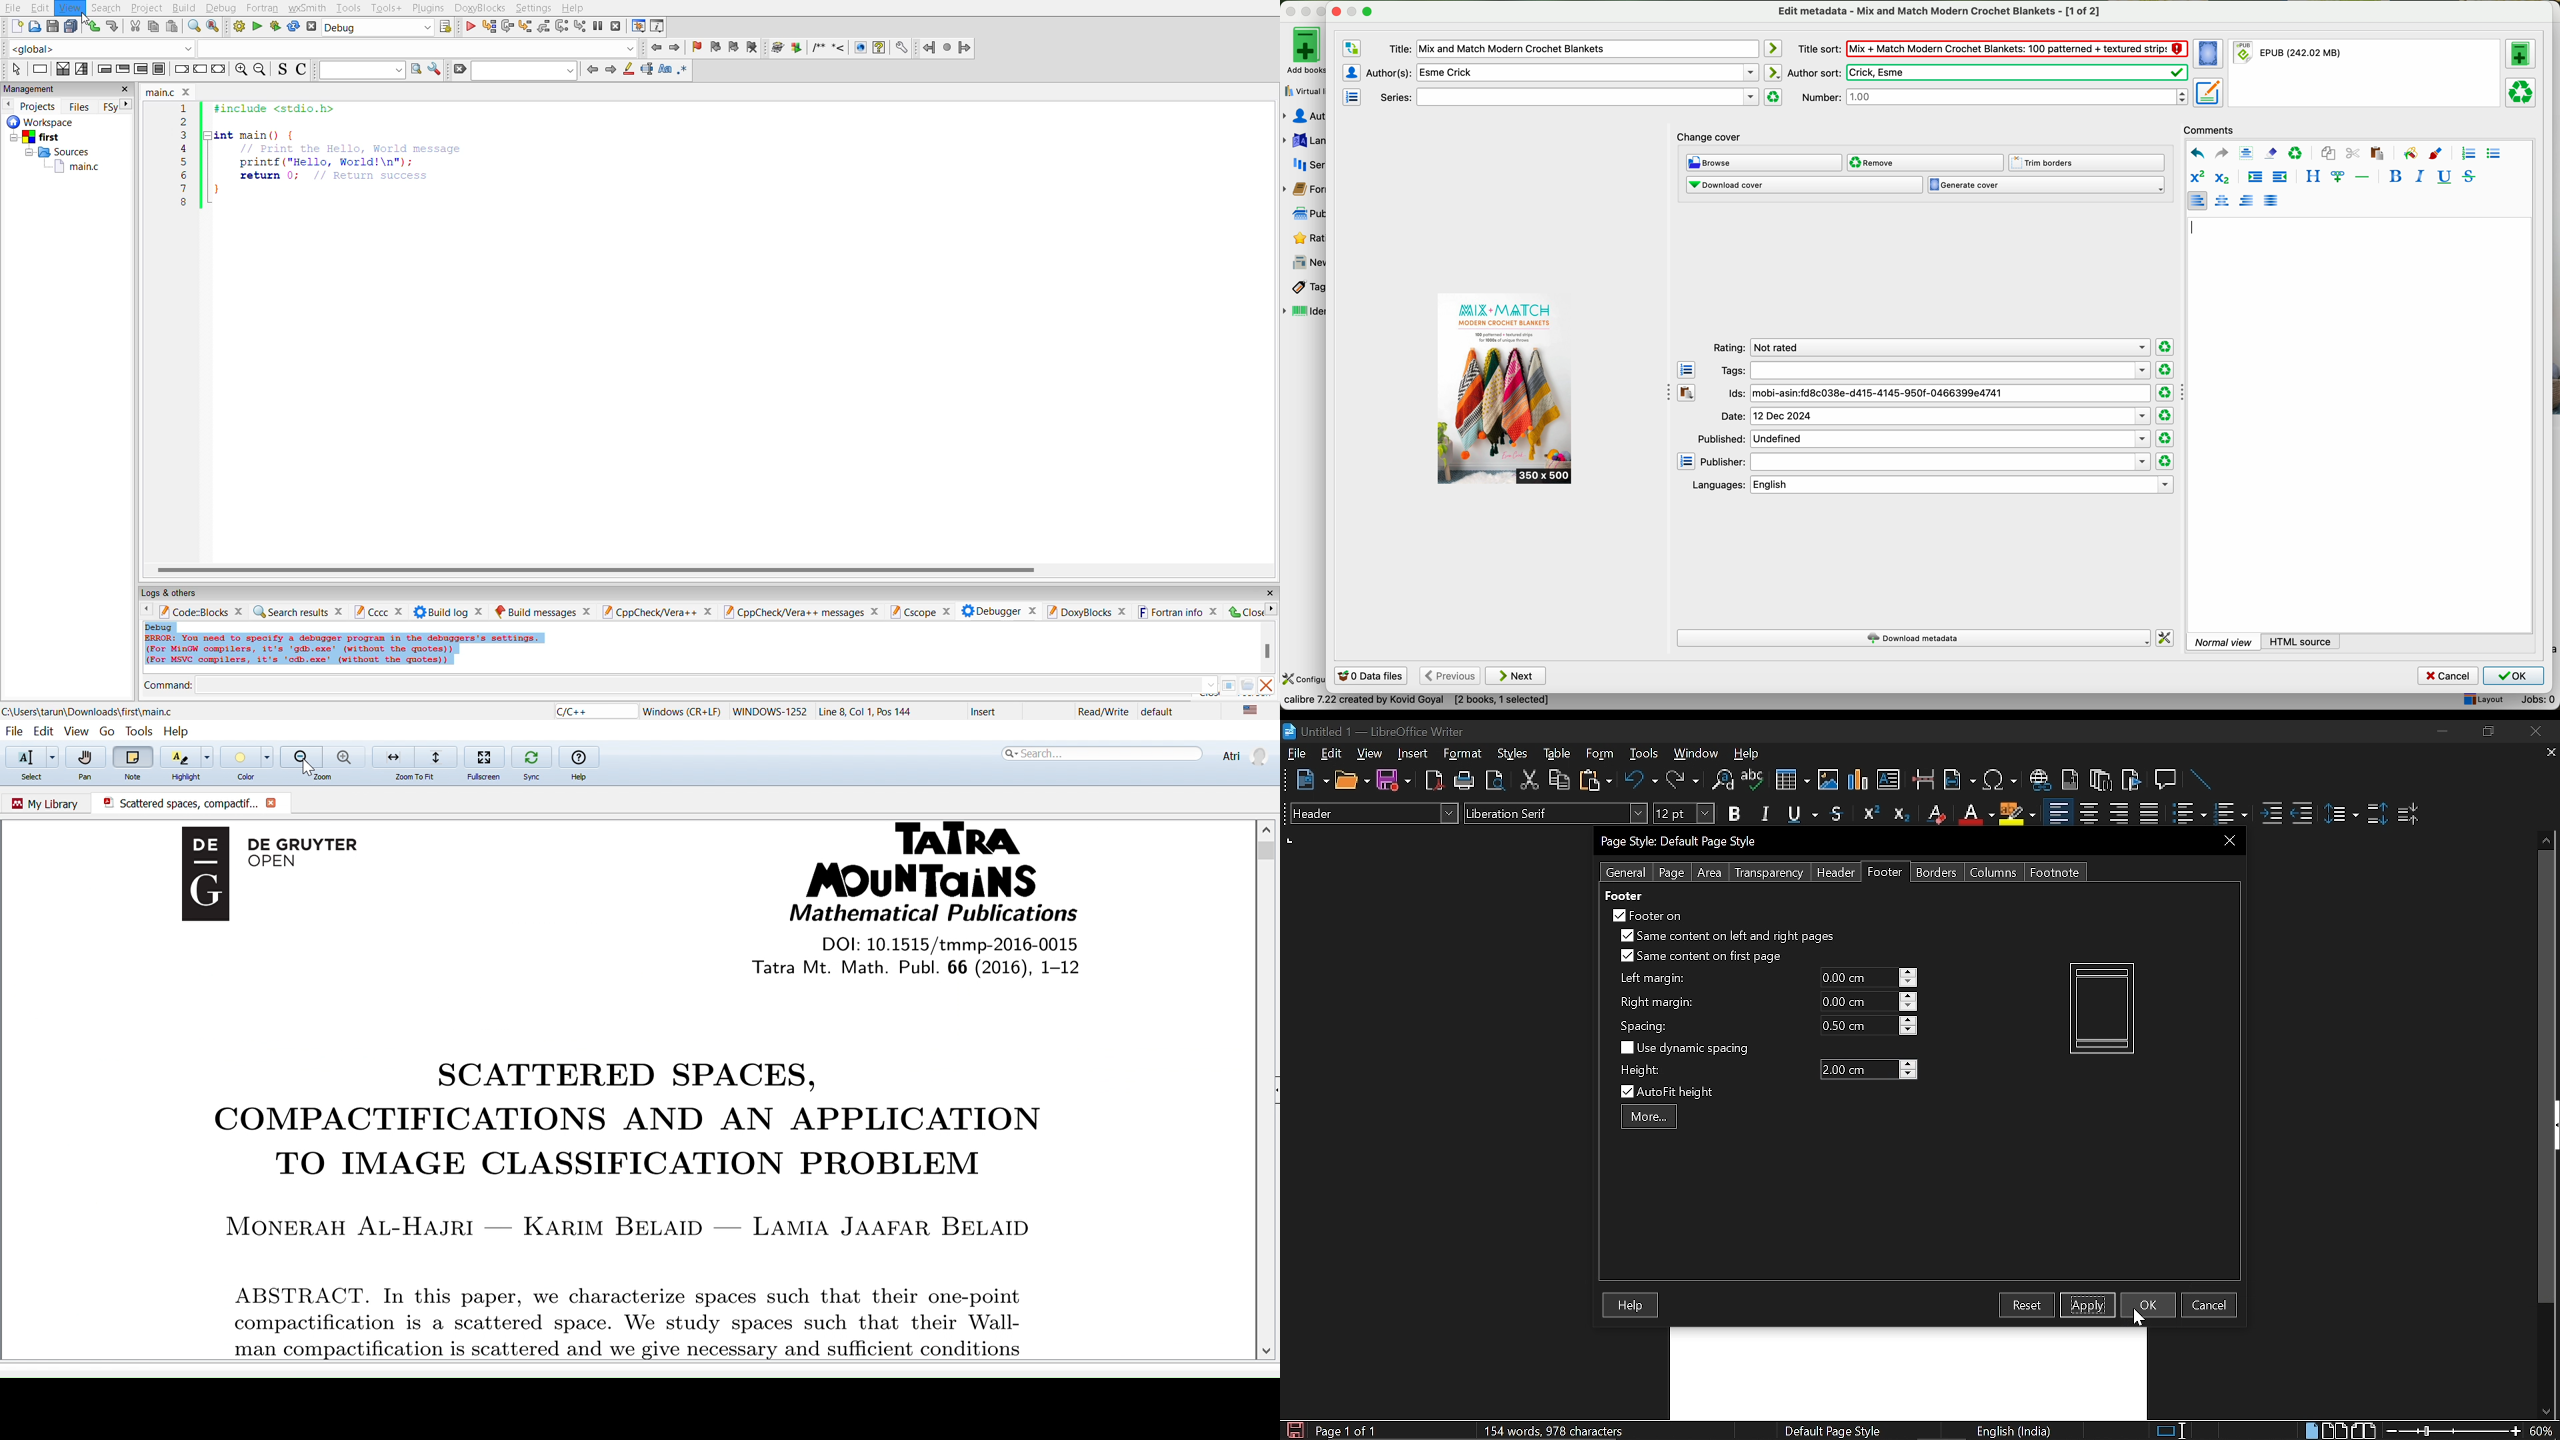 The image size is (2576, 1456). I want to click on style the selected text block, so click(2312, 177).